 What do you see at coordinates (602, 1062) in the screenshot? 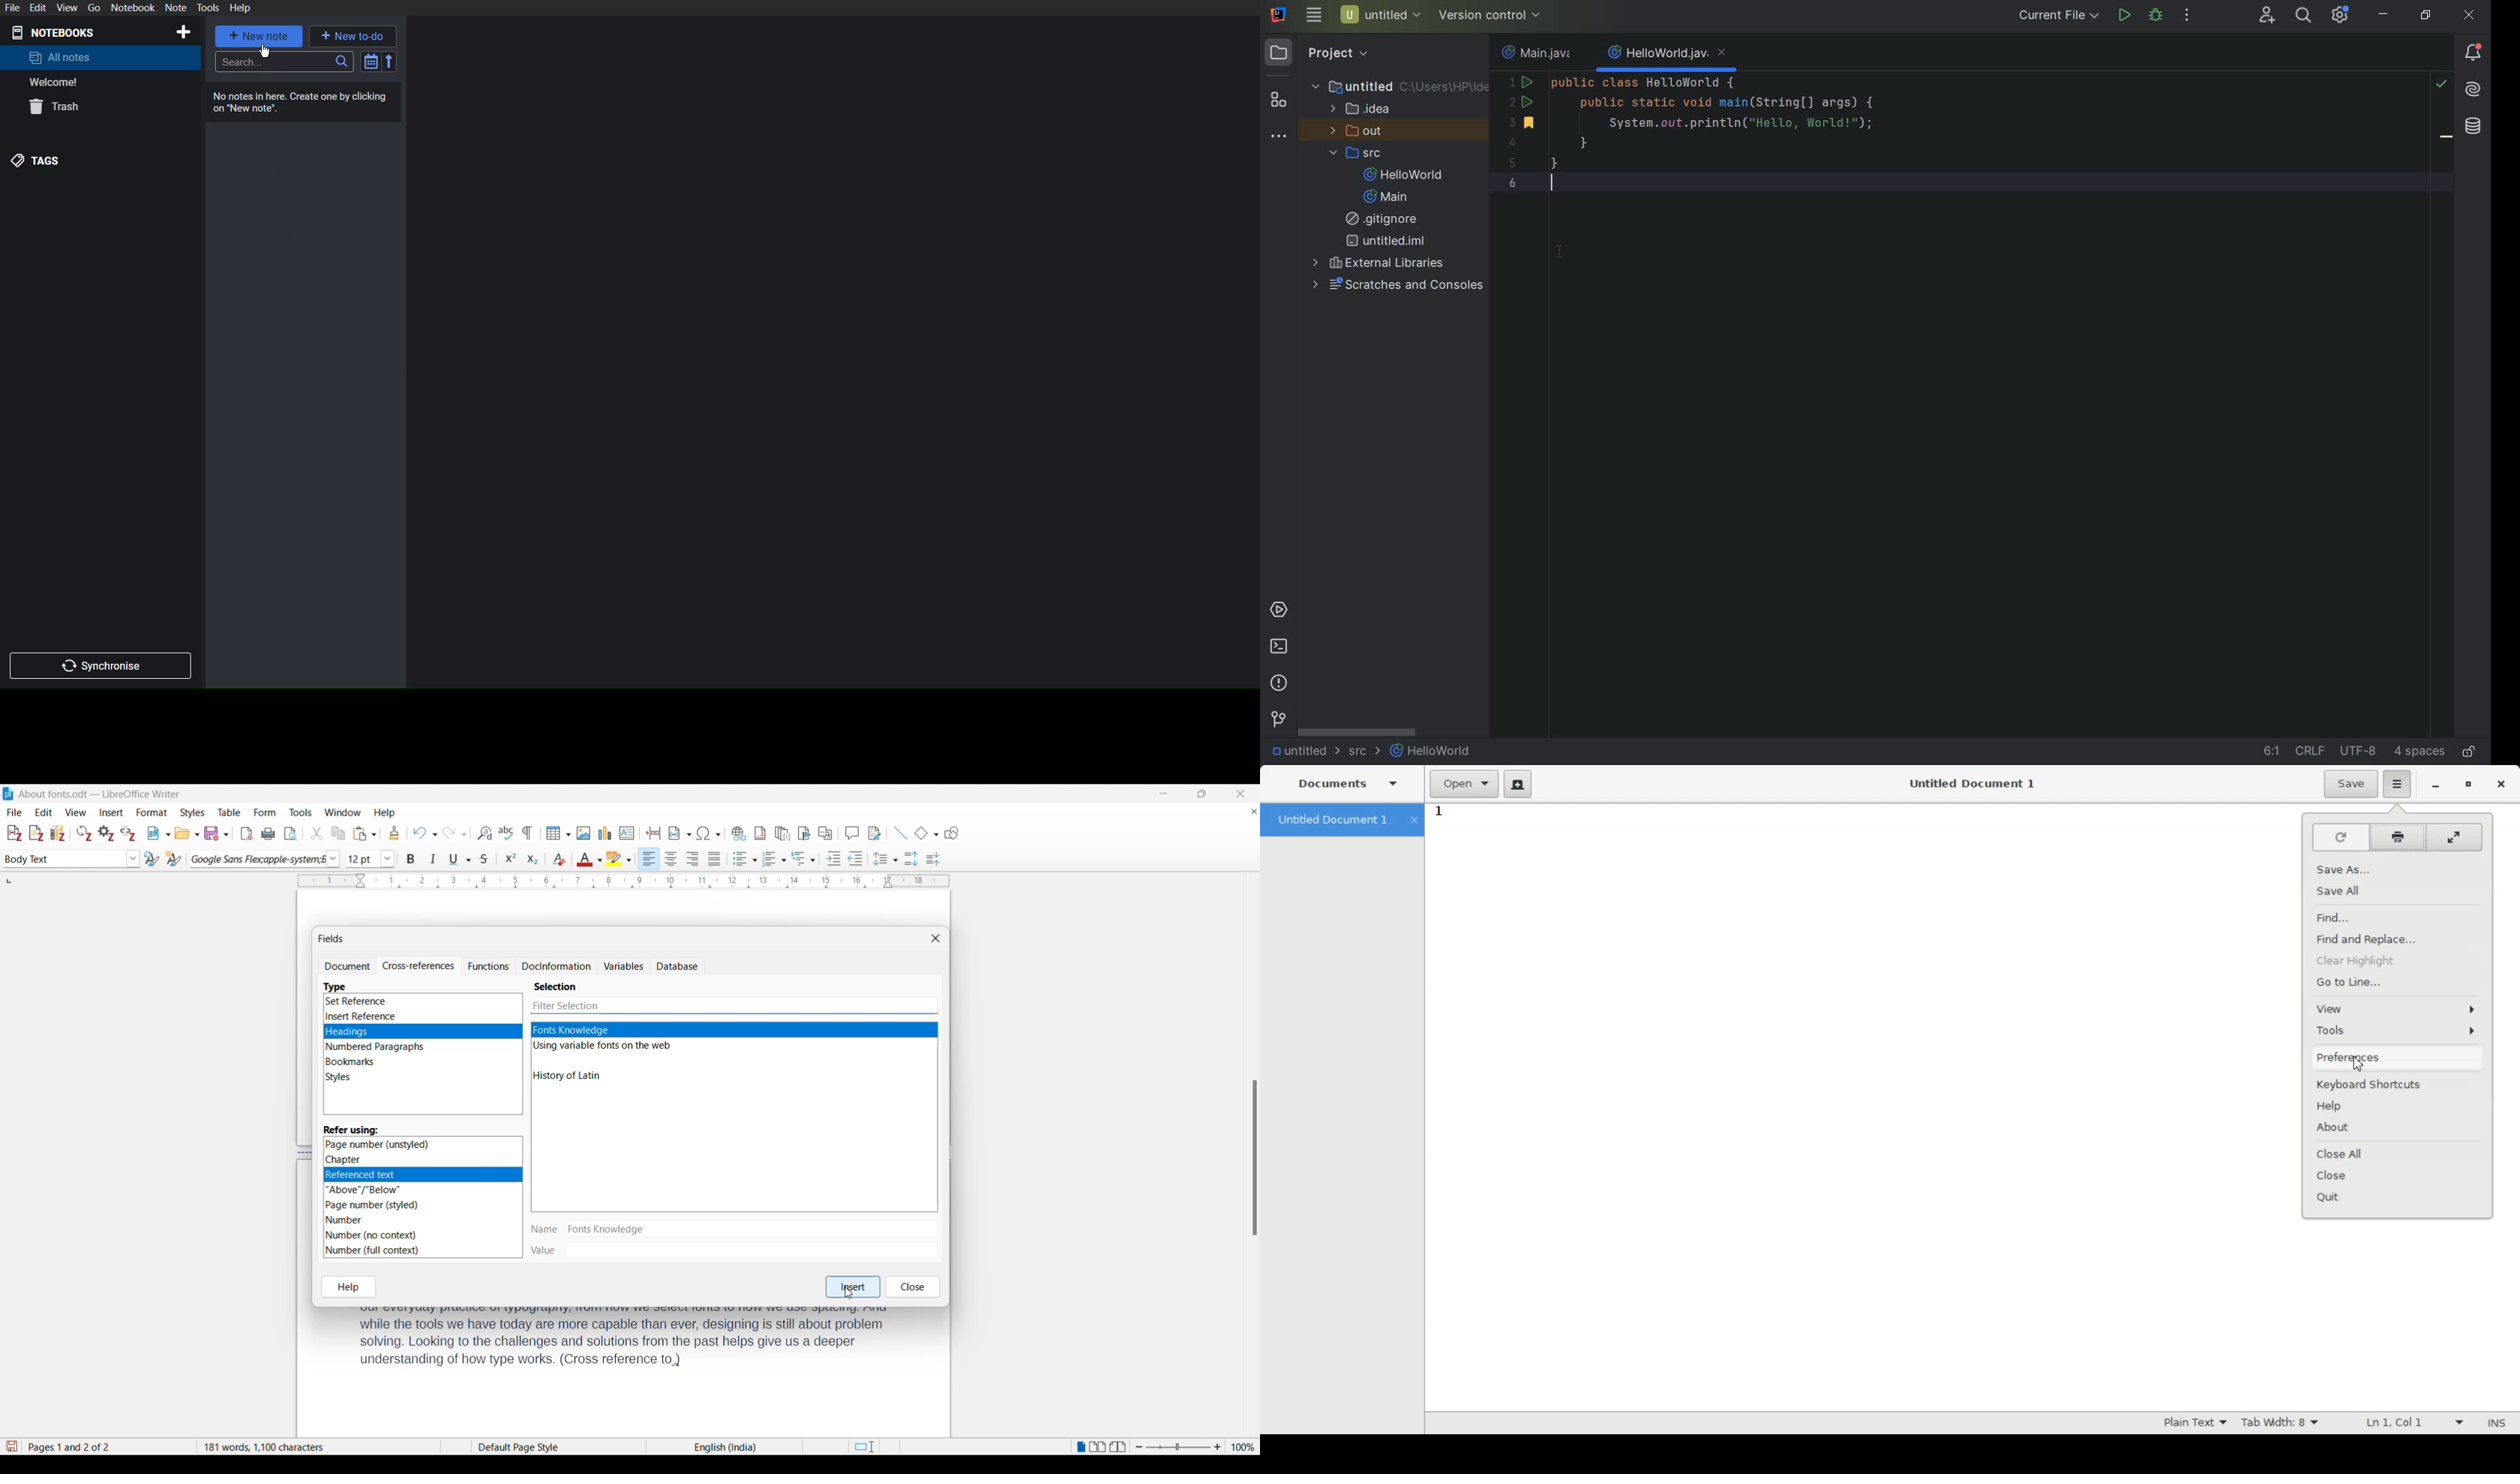
I see `Other selection options` at bounding box center [602, 1062].